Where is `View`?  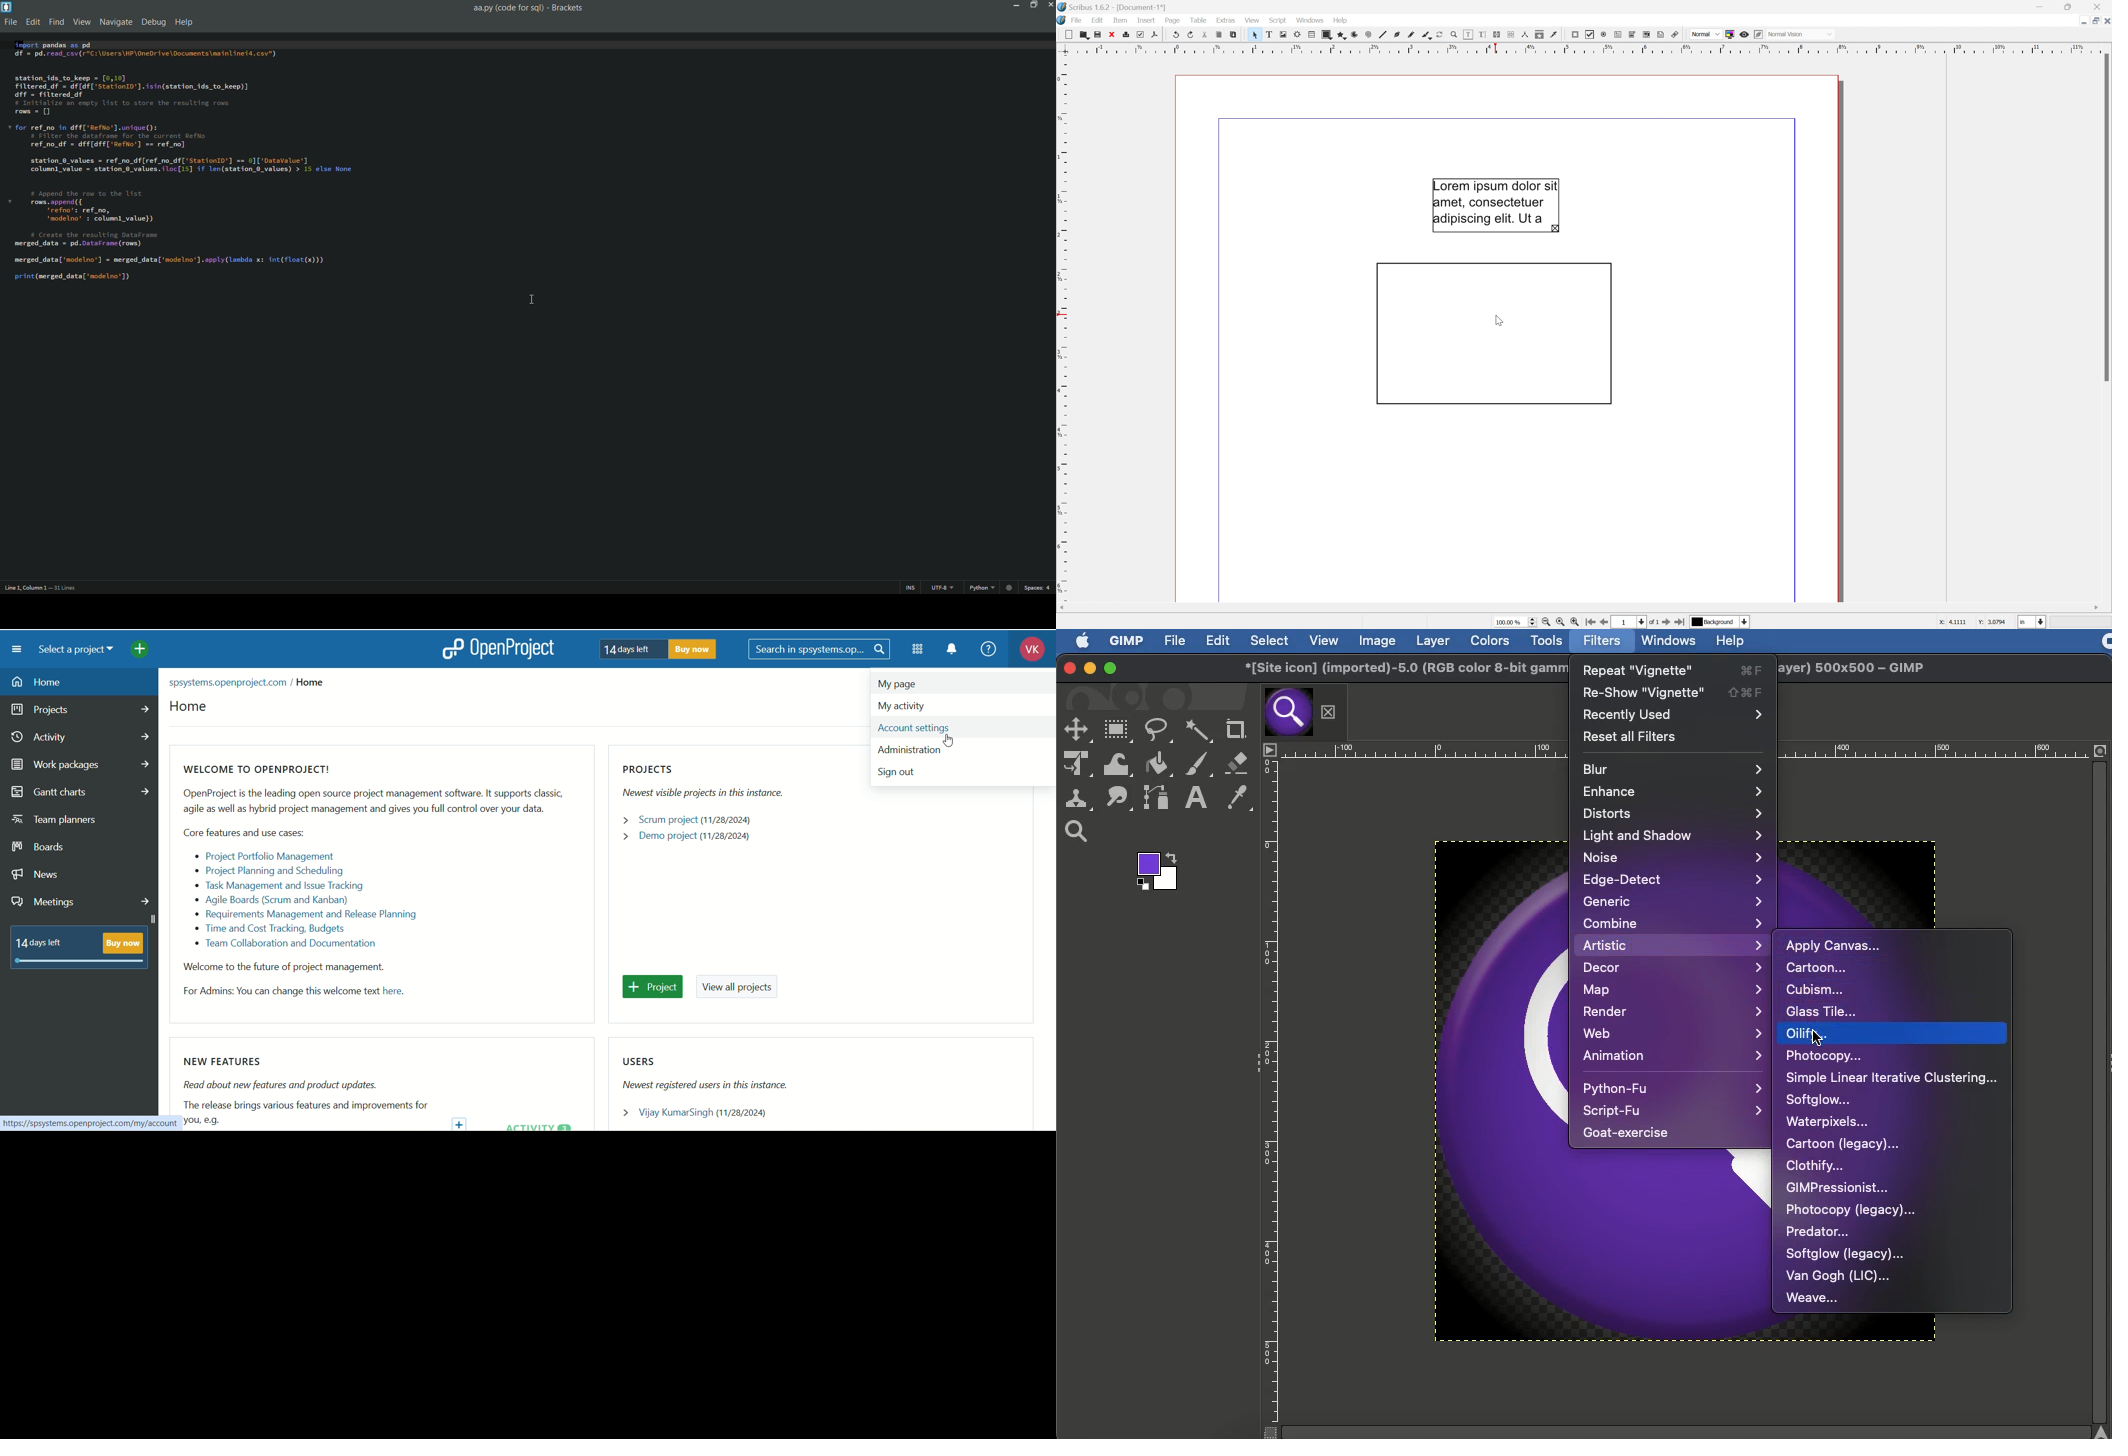 View is located at coordinates (1324, 641).